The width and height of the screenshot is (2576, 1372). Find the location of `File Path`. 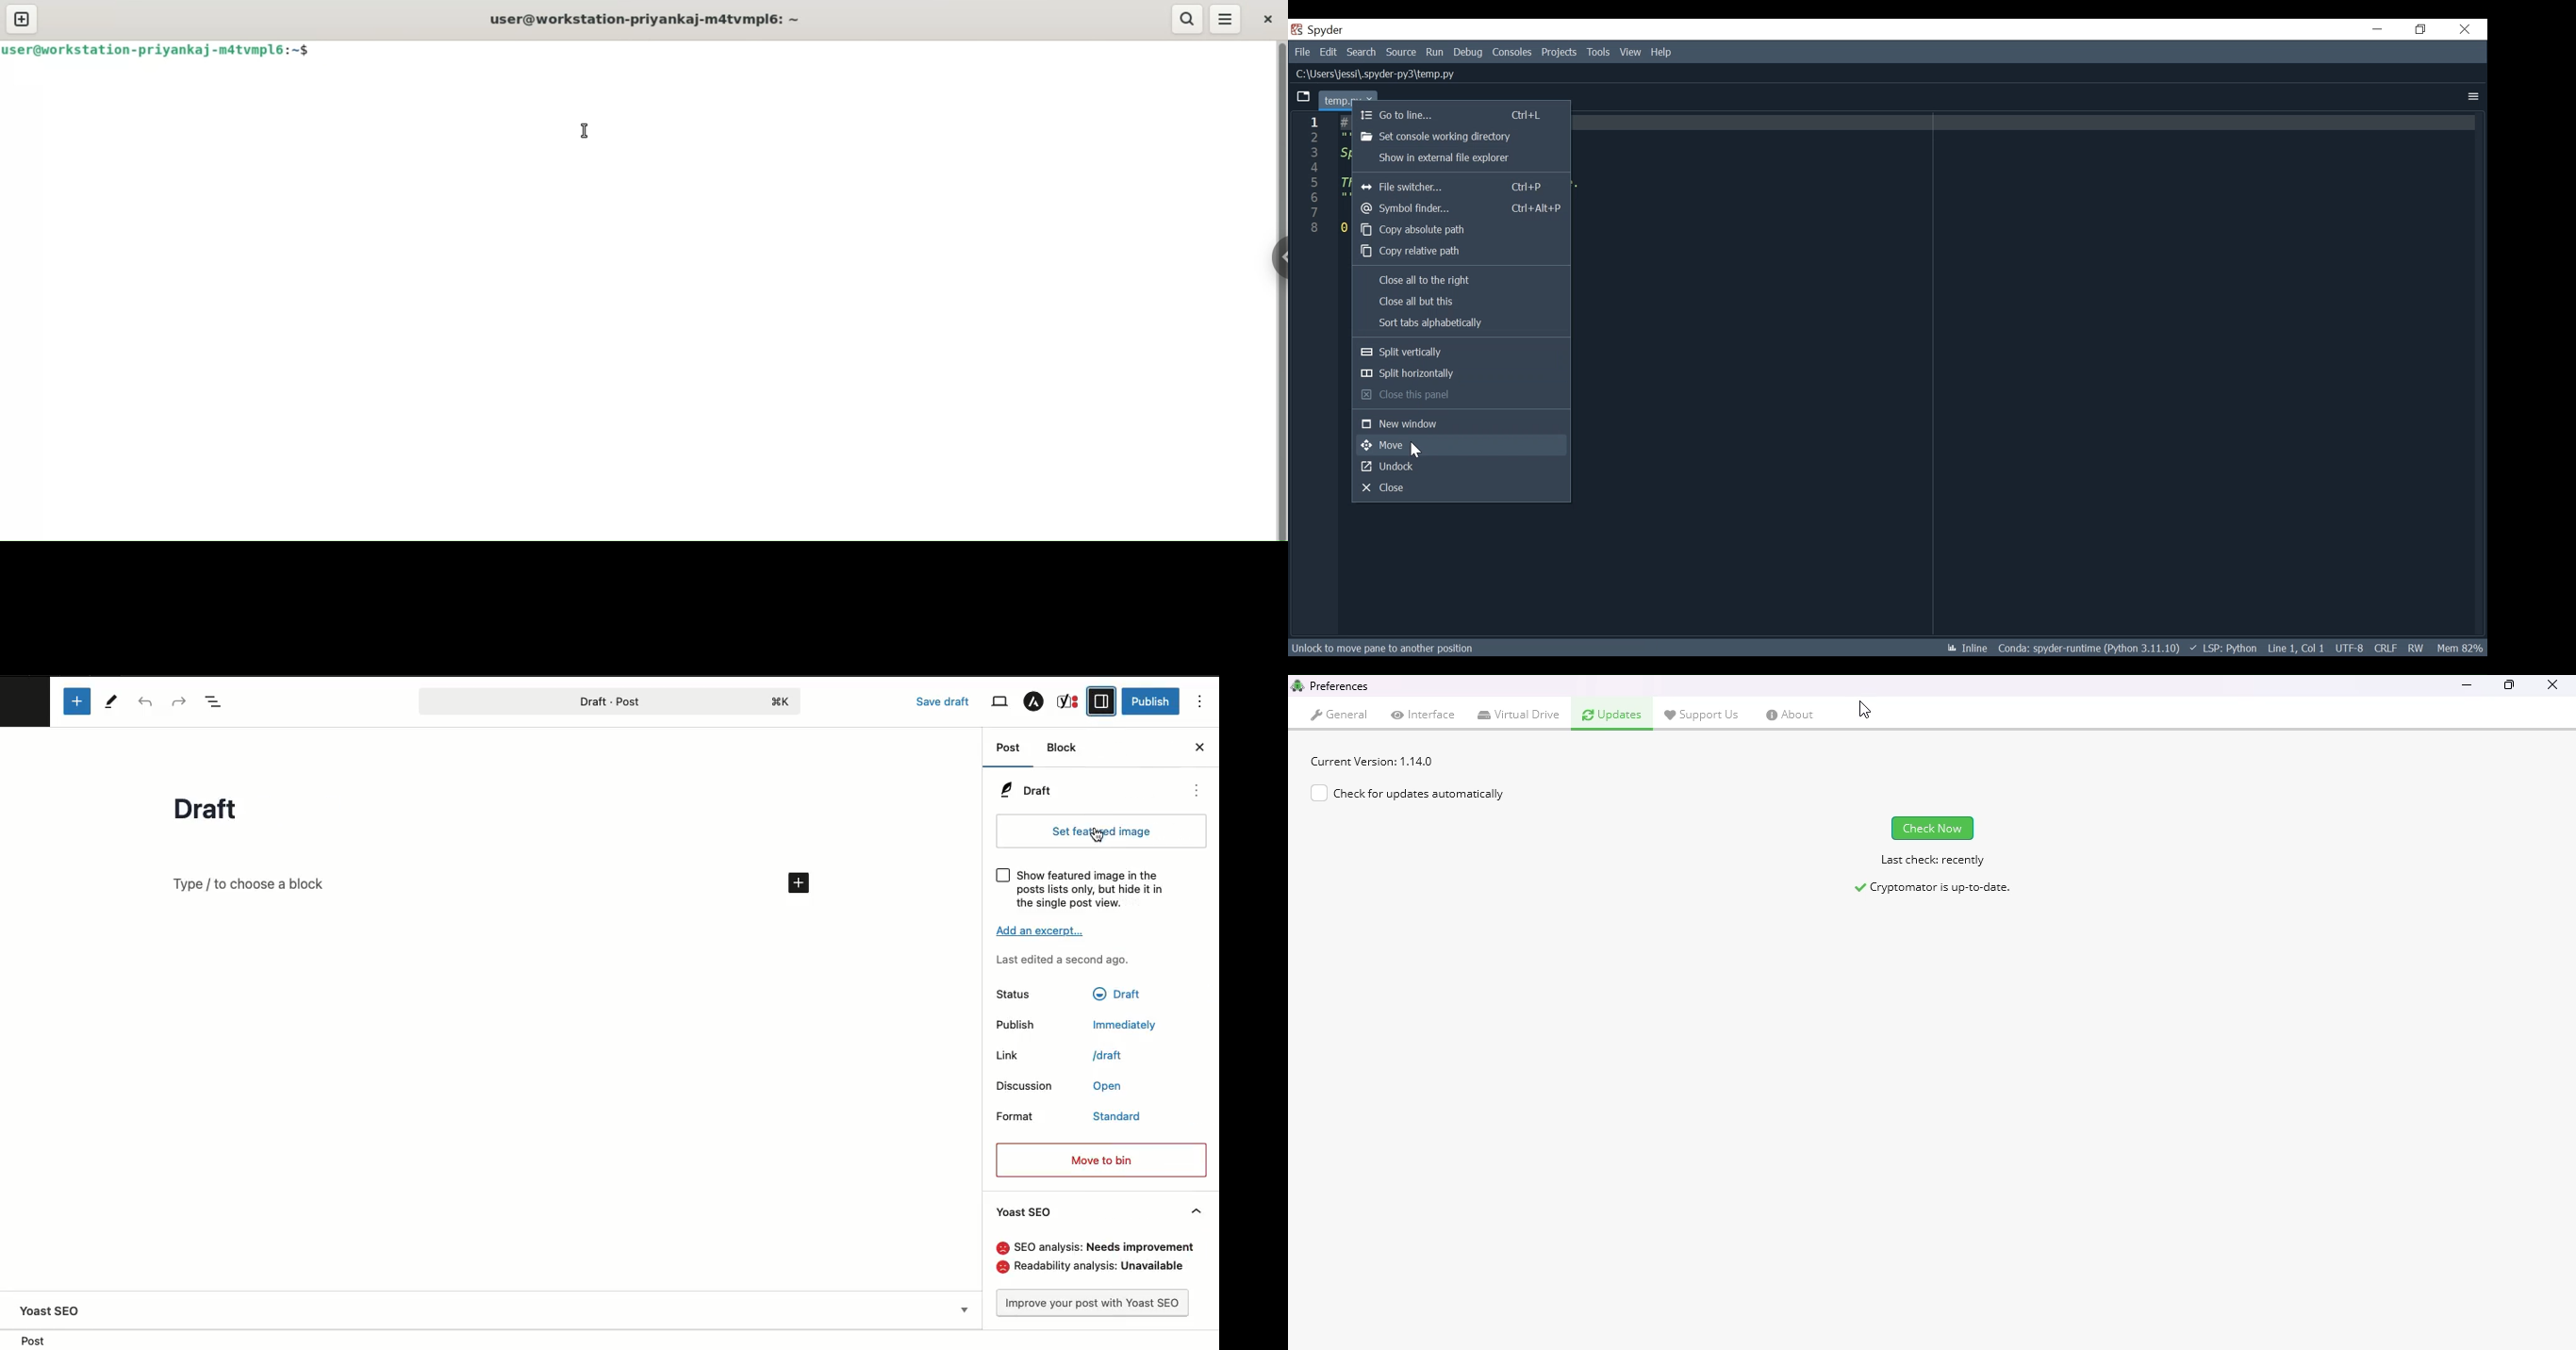

File Path is located at coordinates (1375, 74).